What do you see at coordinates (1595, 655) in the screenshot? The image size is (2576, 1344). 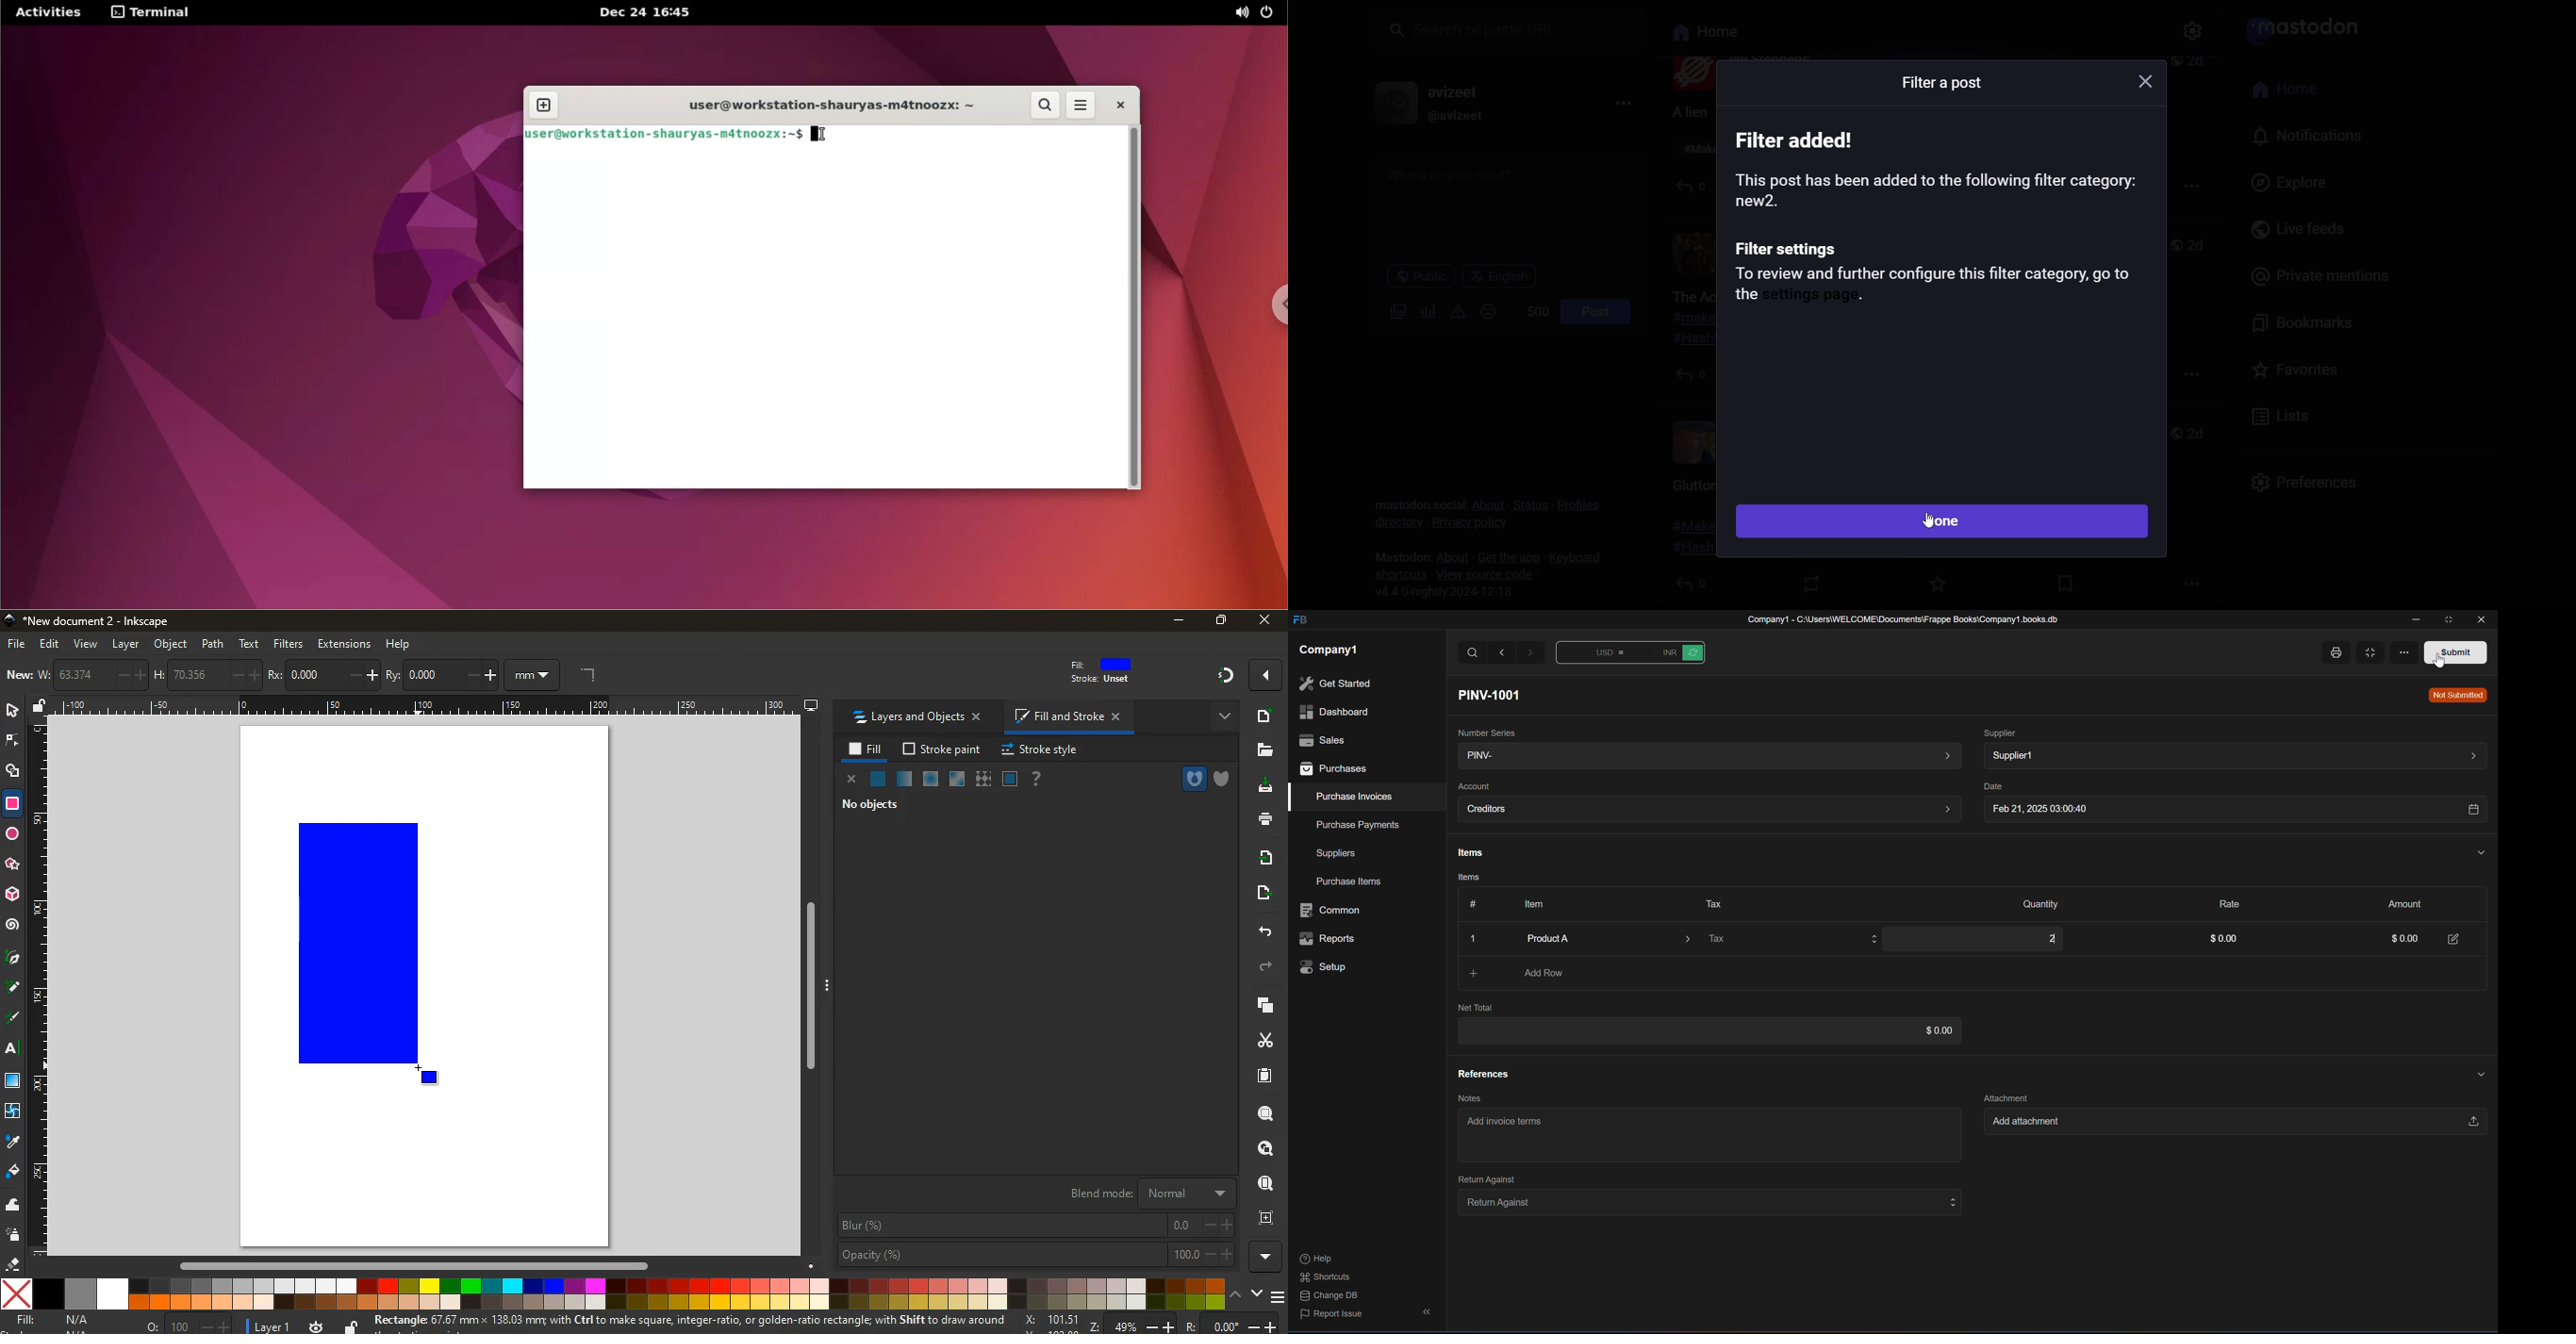 I see `Button` at bounding box center [1595, 655].